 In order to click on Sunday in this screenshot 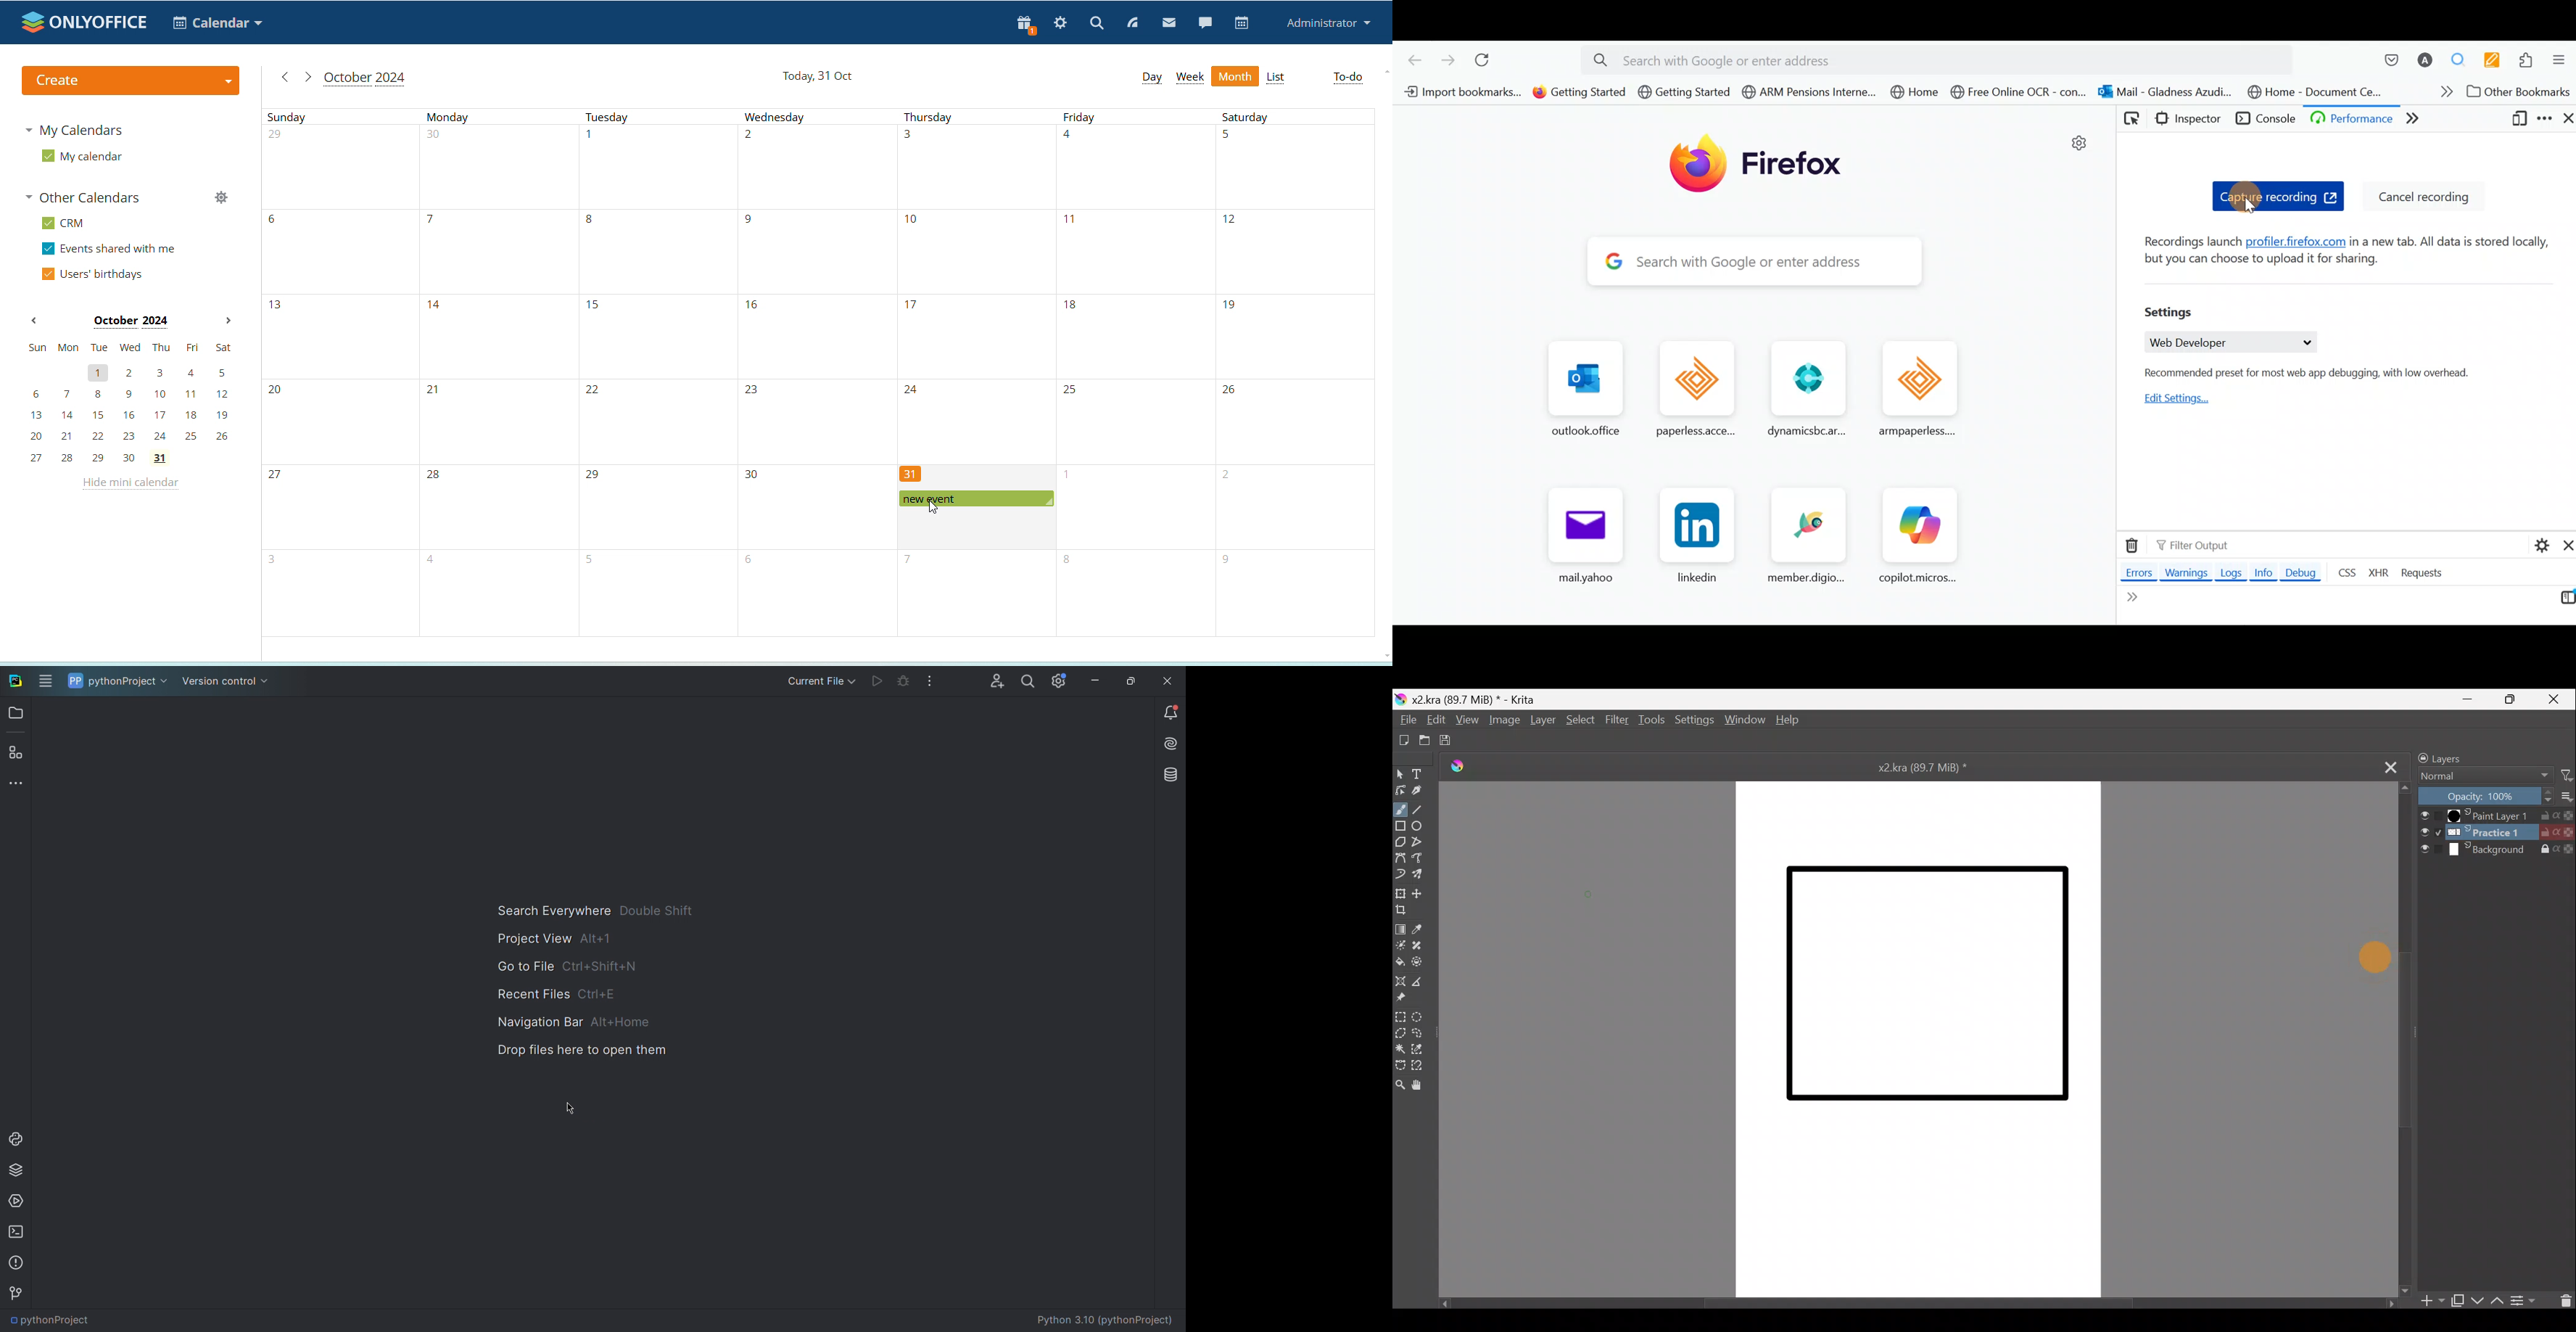, I will do `click(338, 371)`.